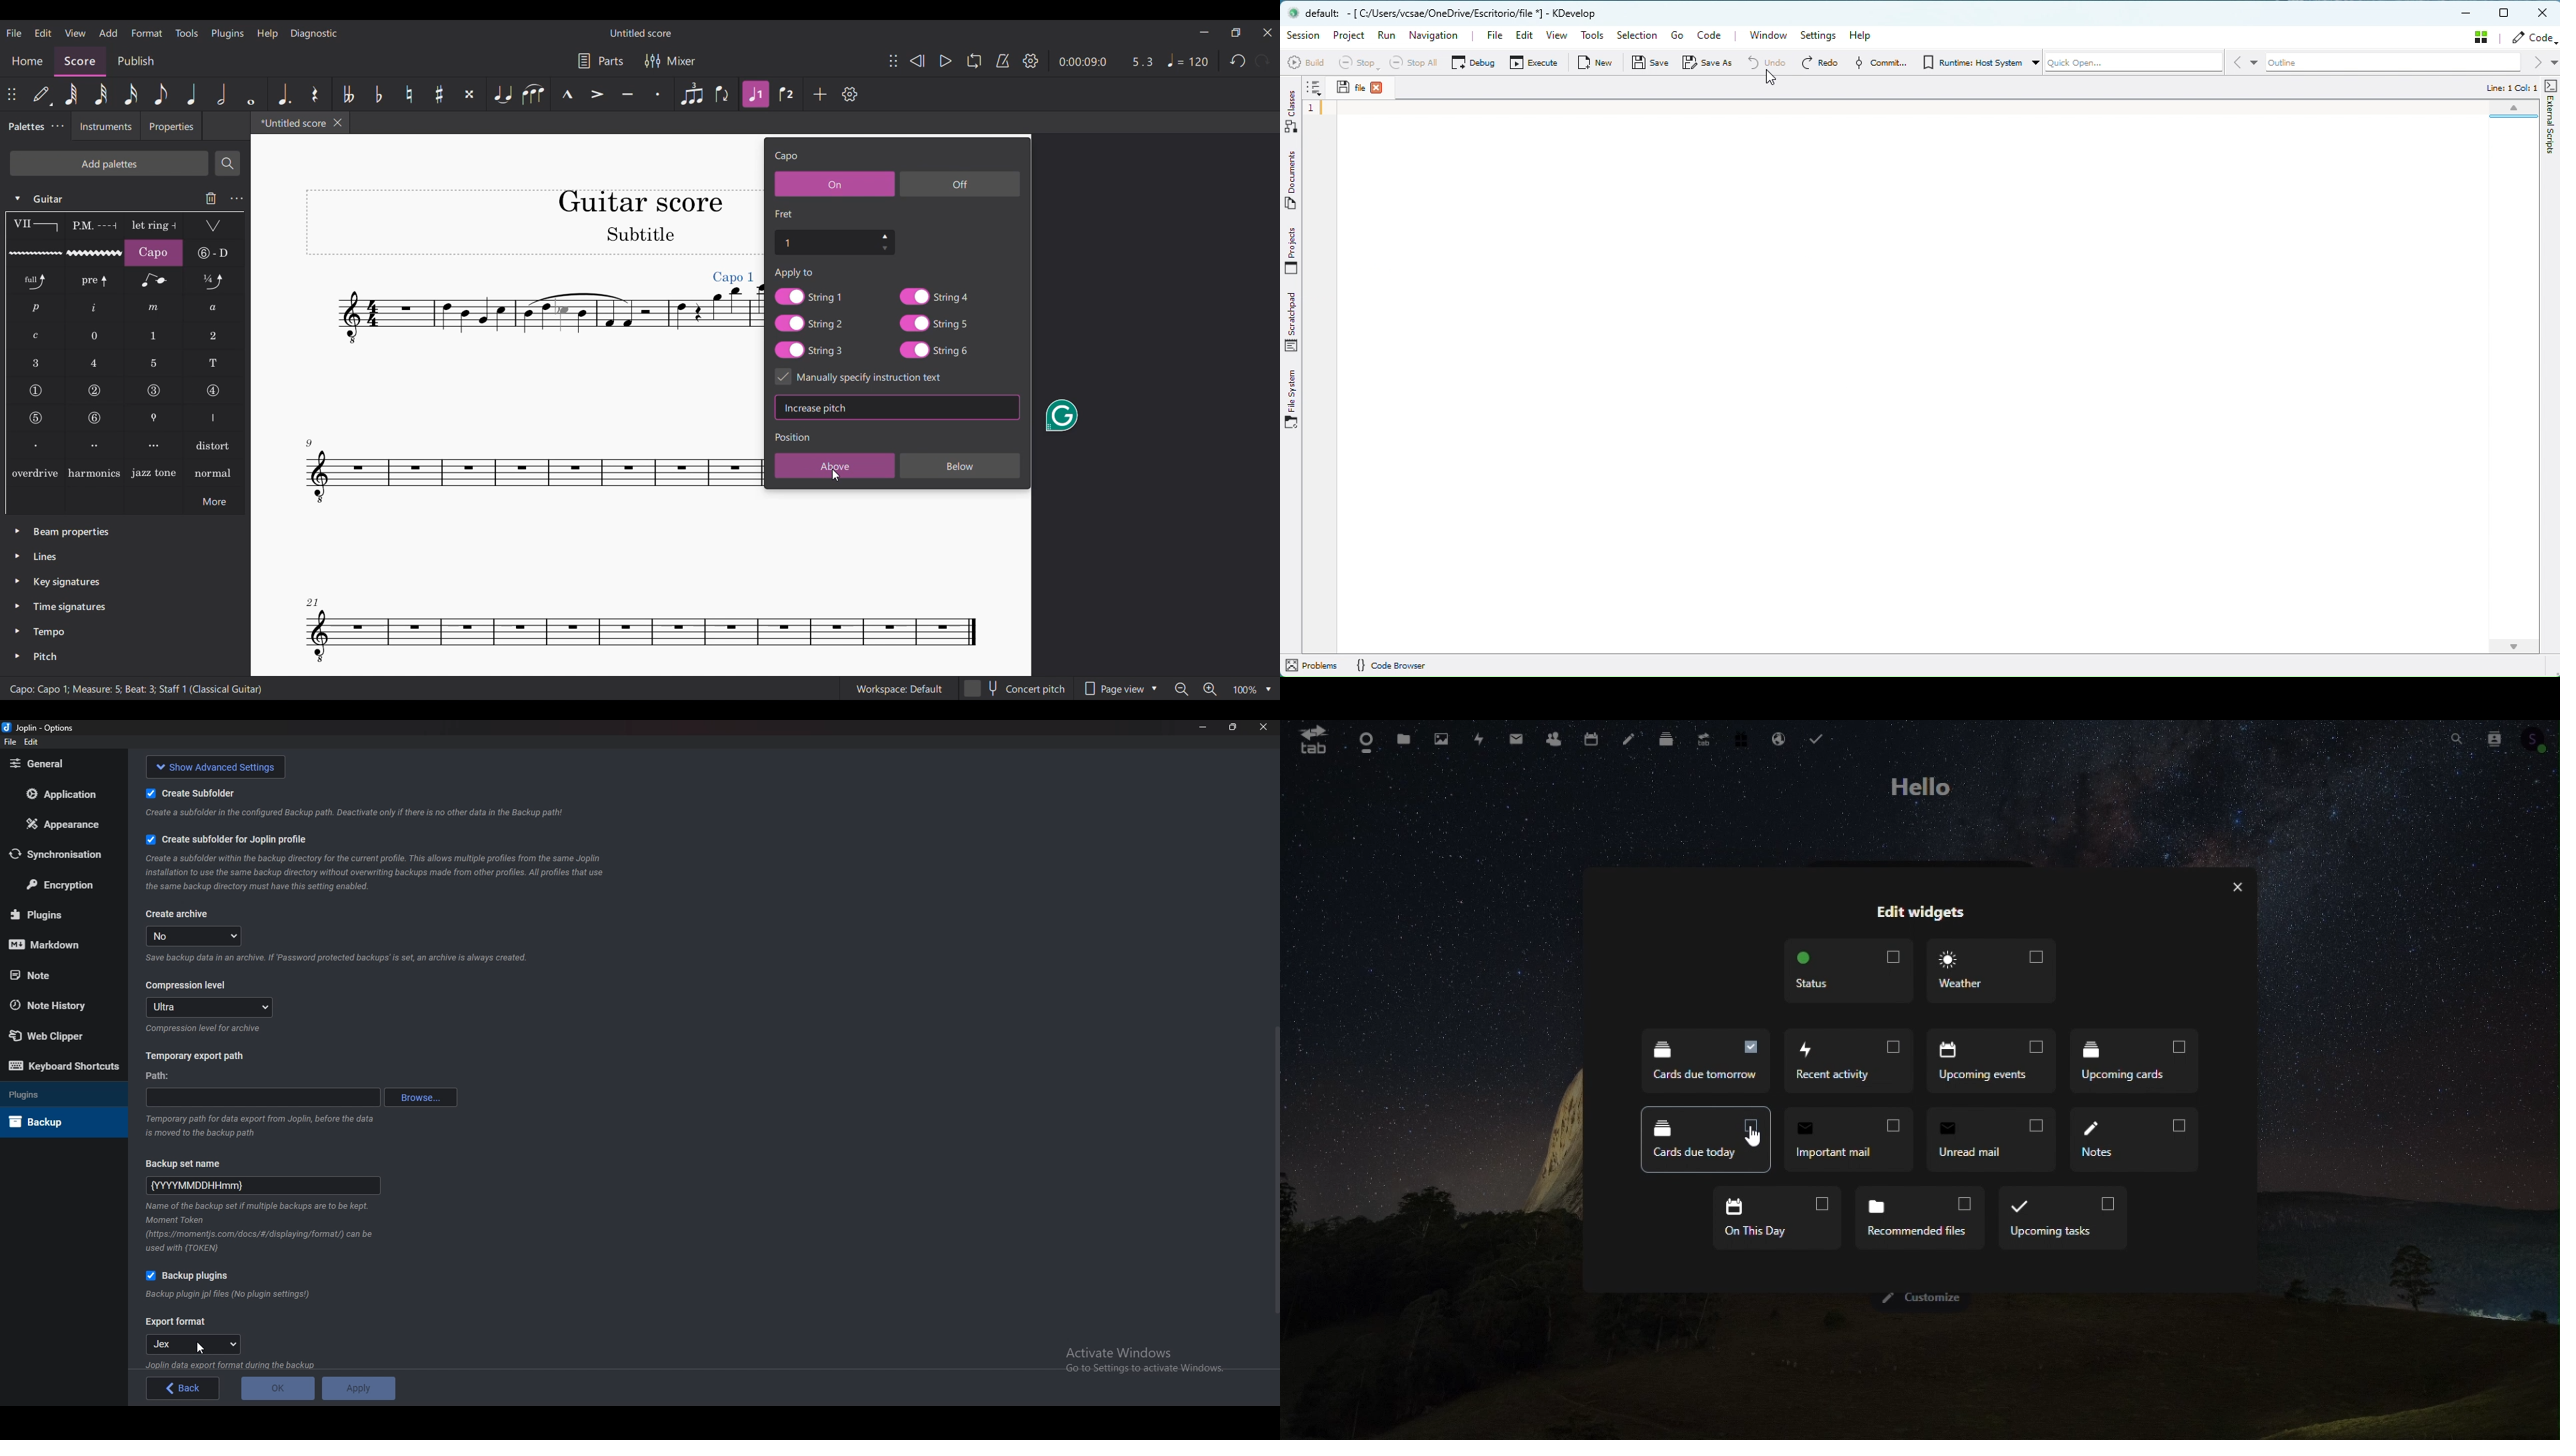  I want to click on Click to expand tempo palette, so click(17, 630).